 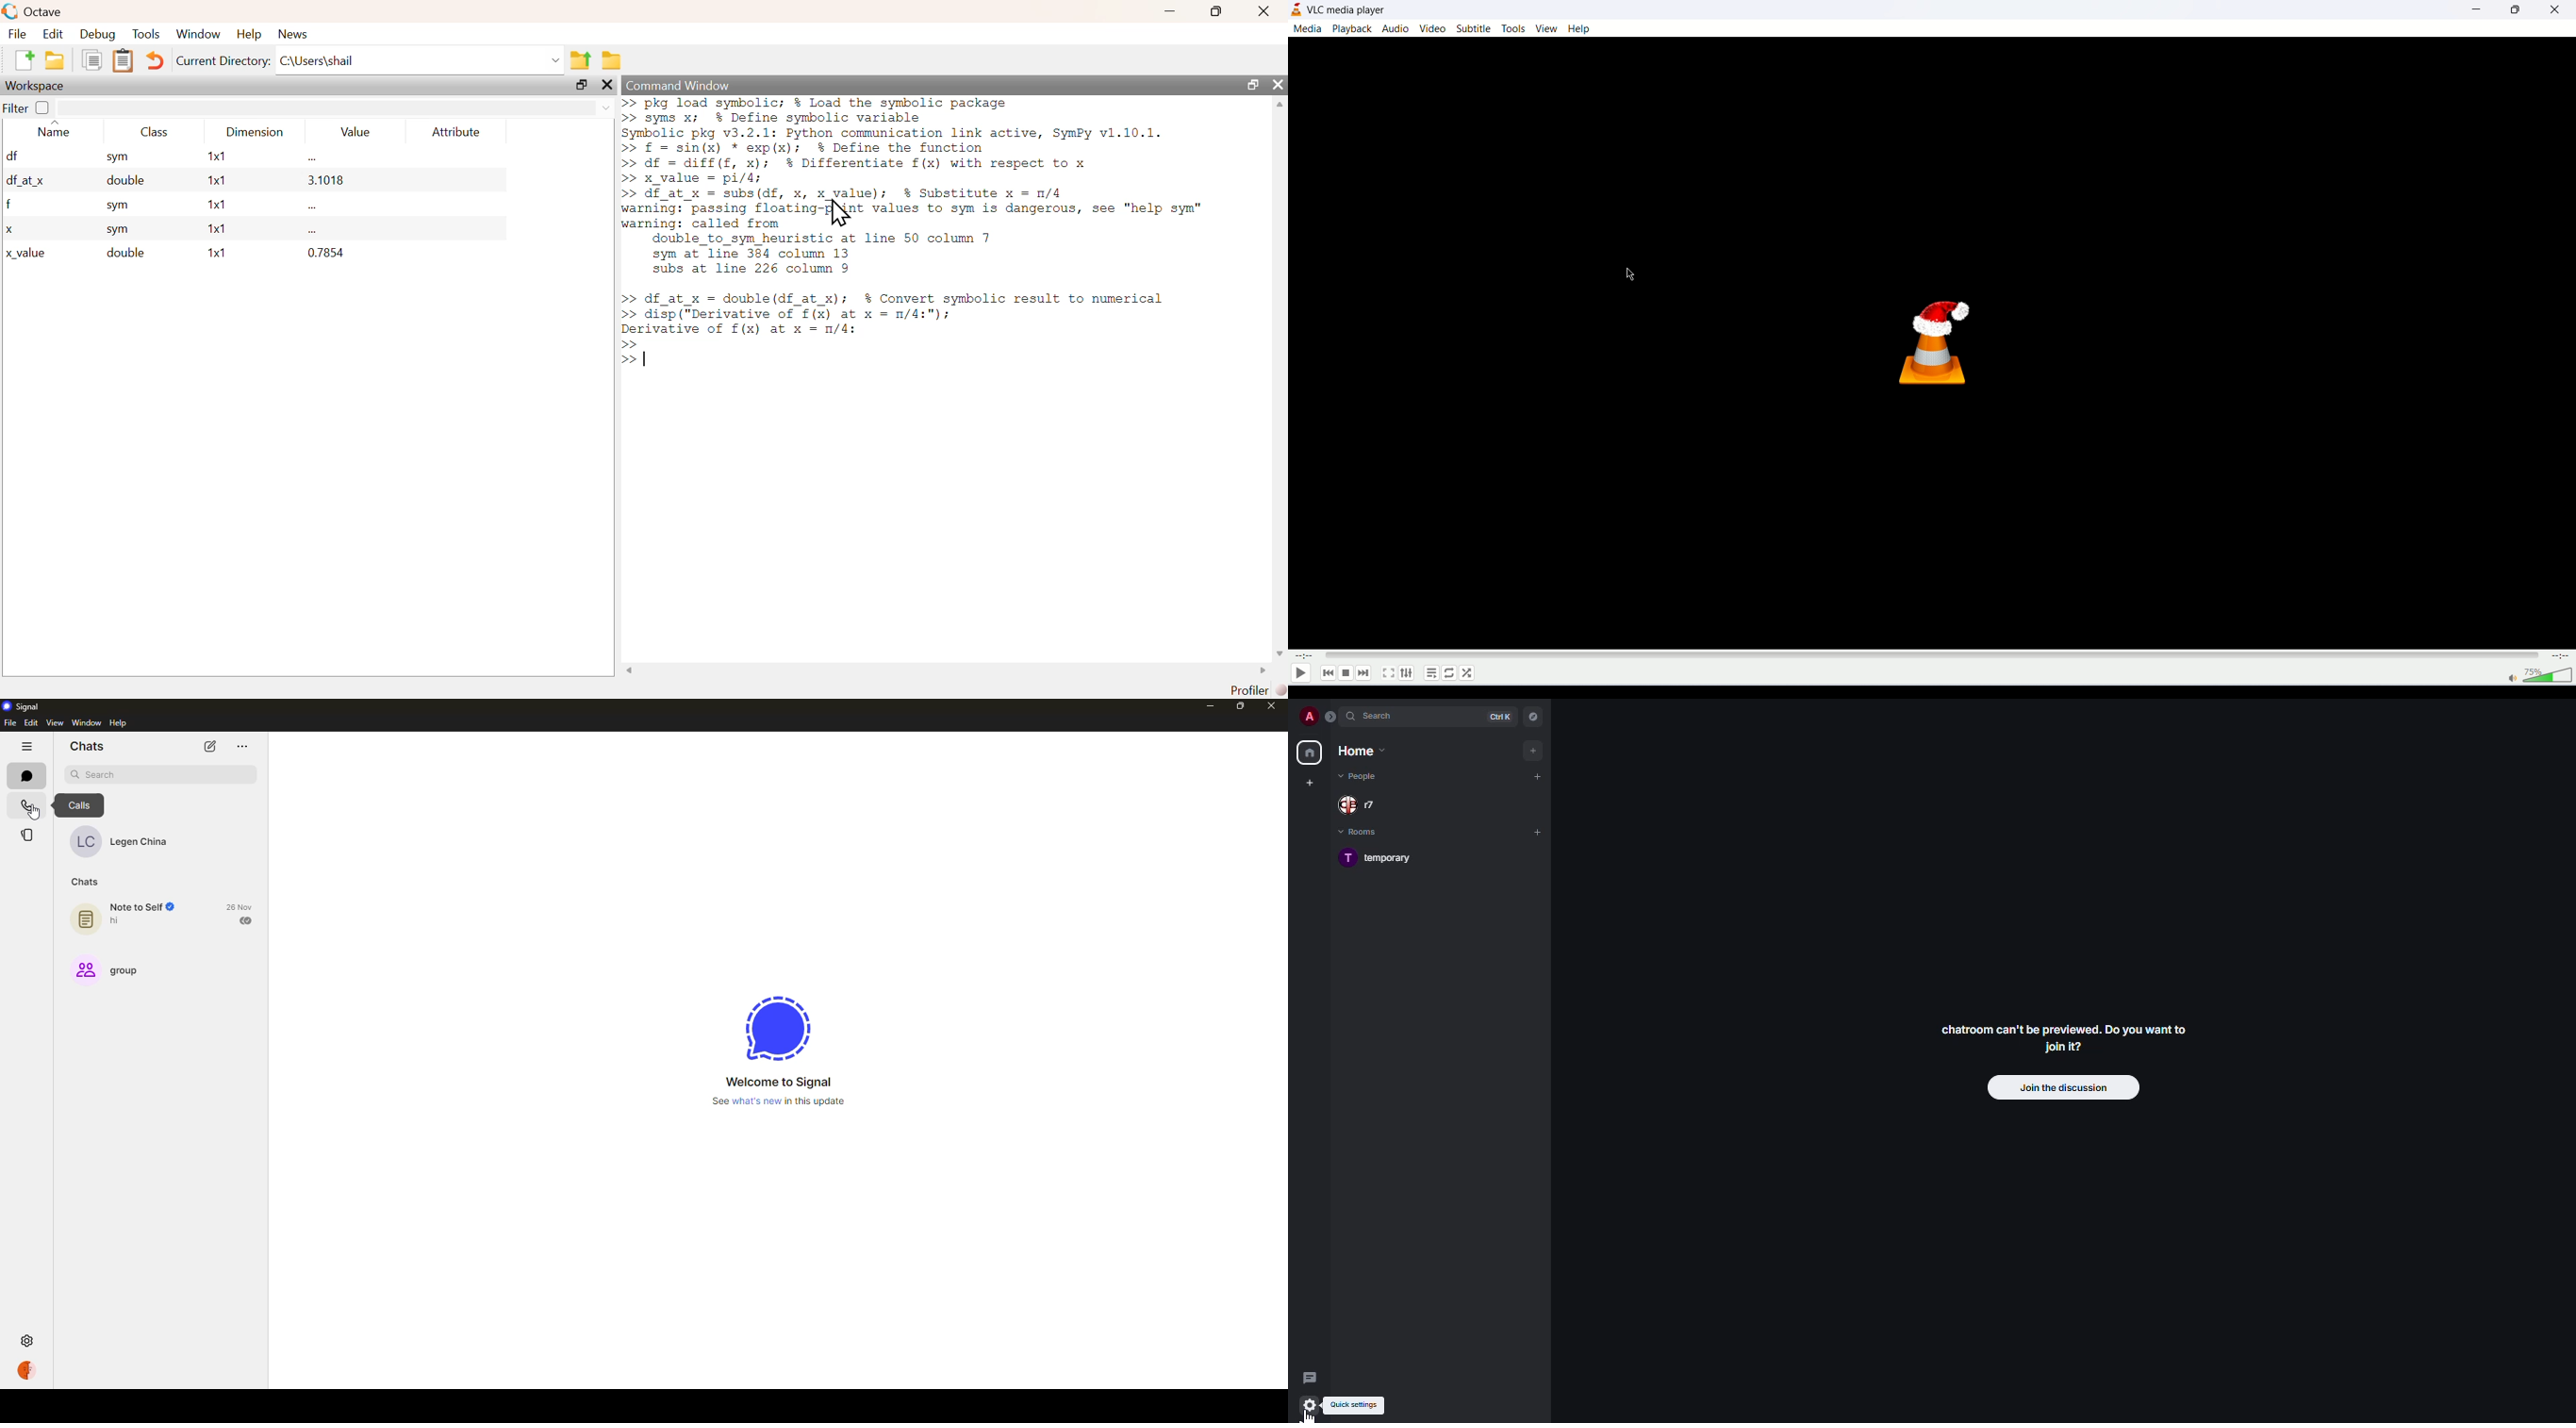 I want to click on create new space, so click(x=1310, y=782).